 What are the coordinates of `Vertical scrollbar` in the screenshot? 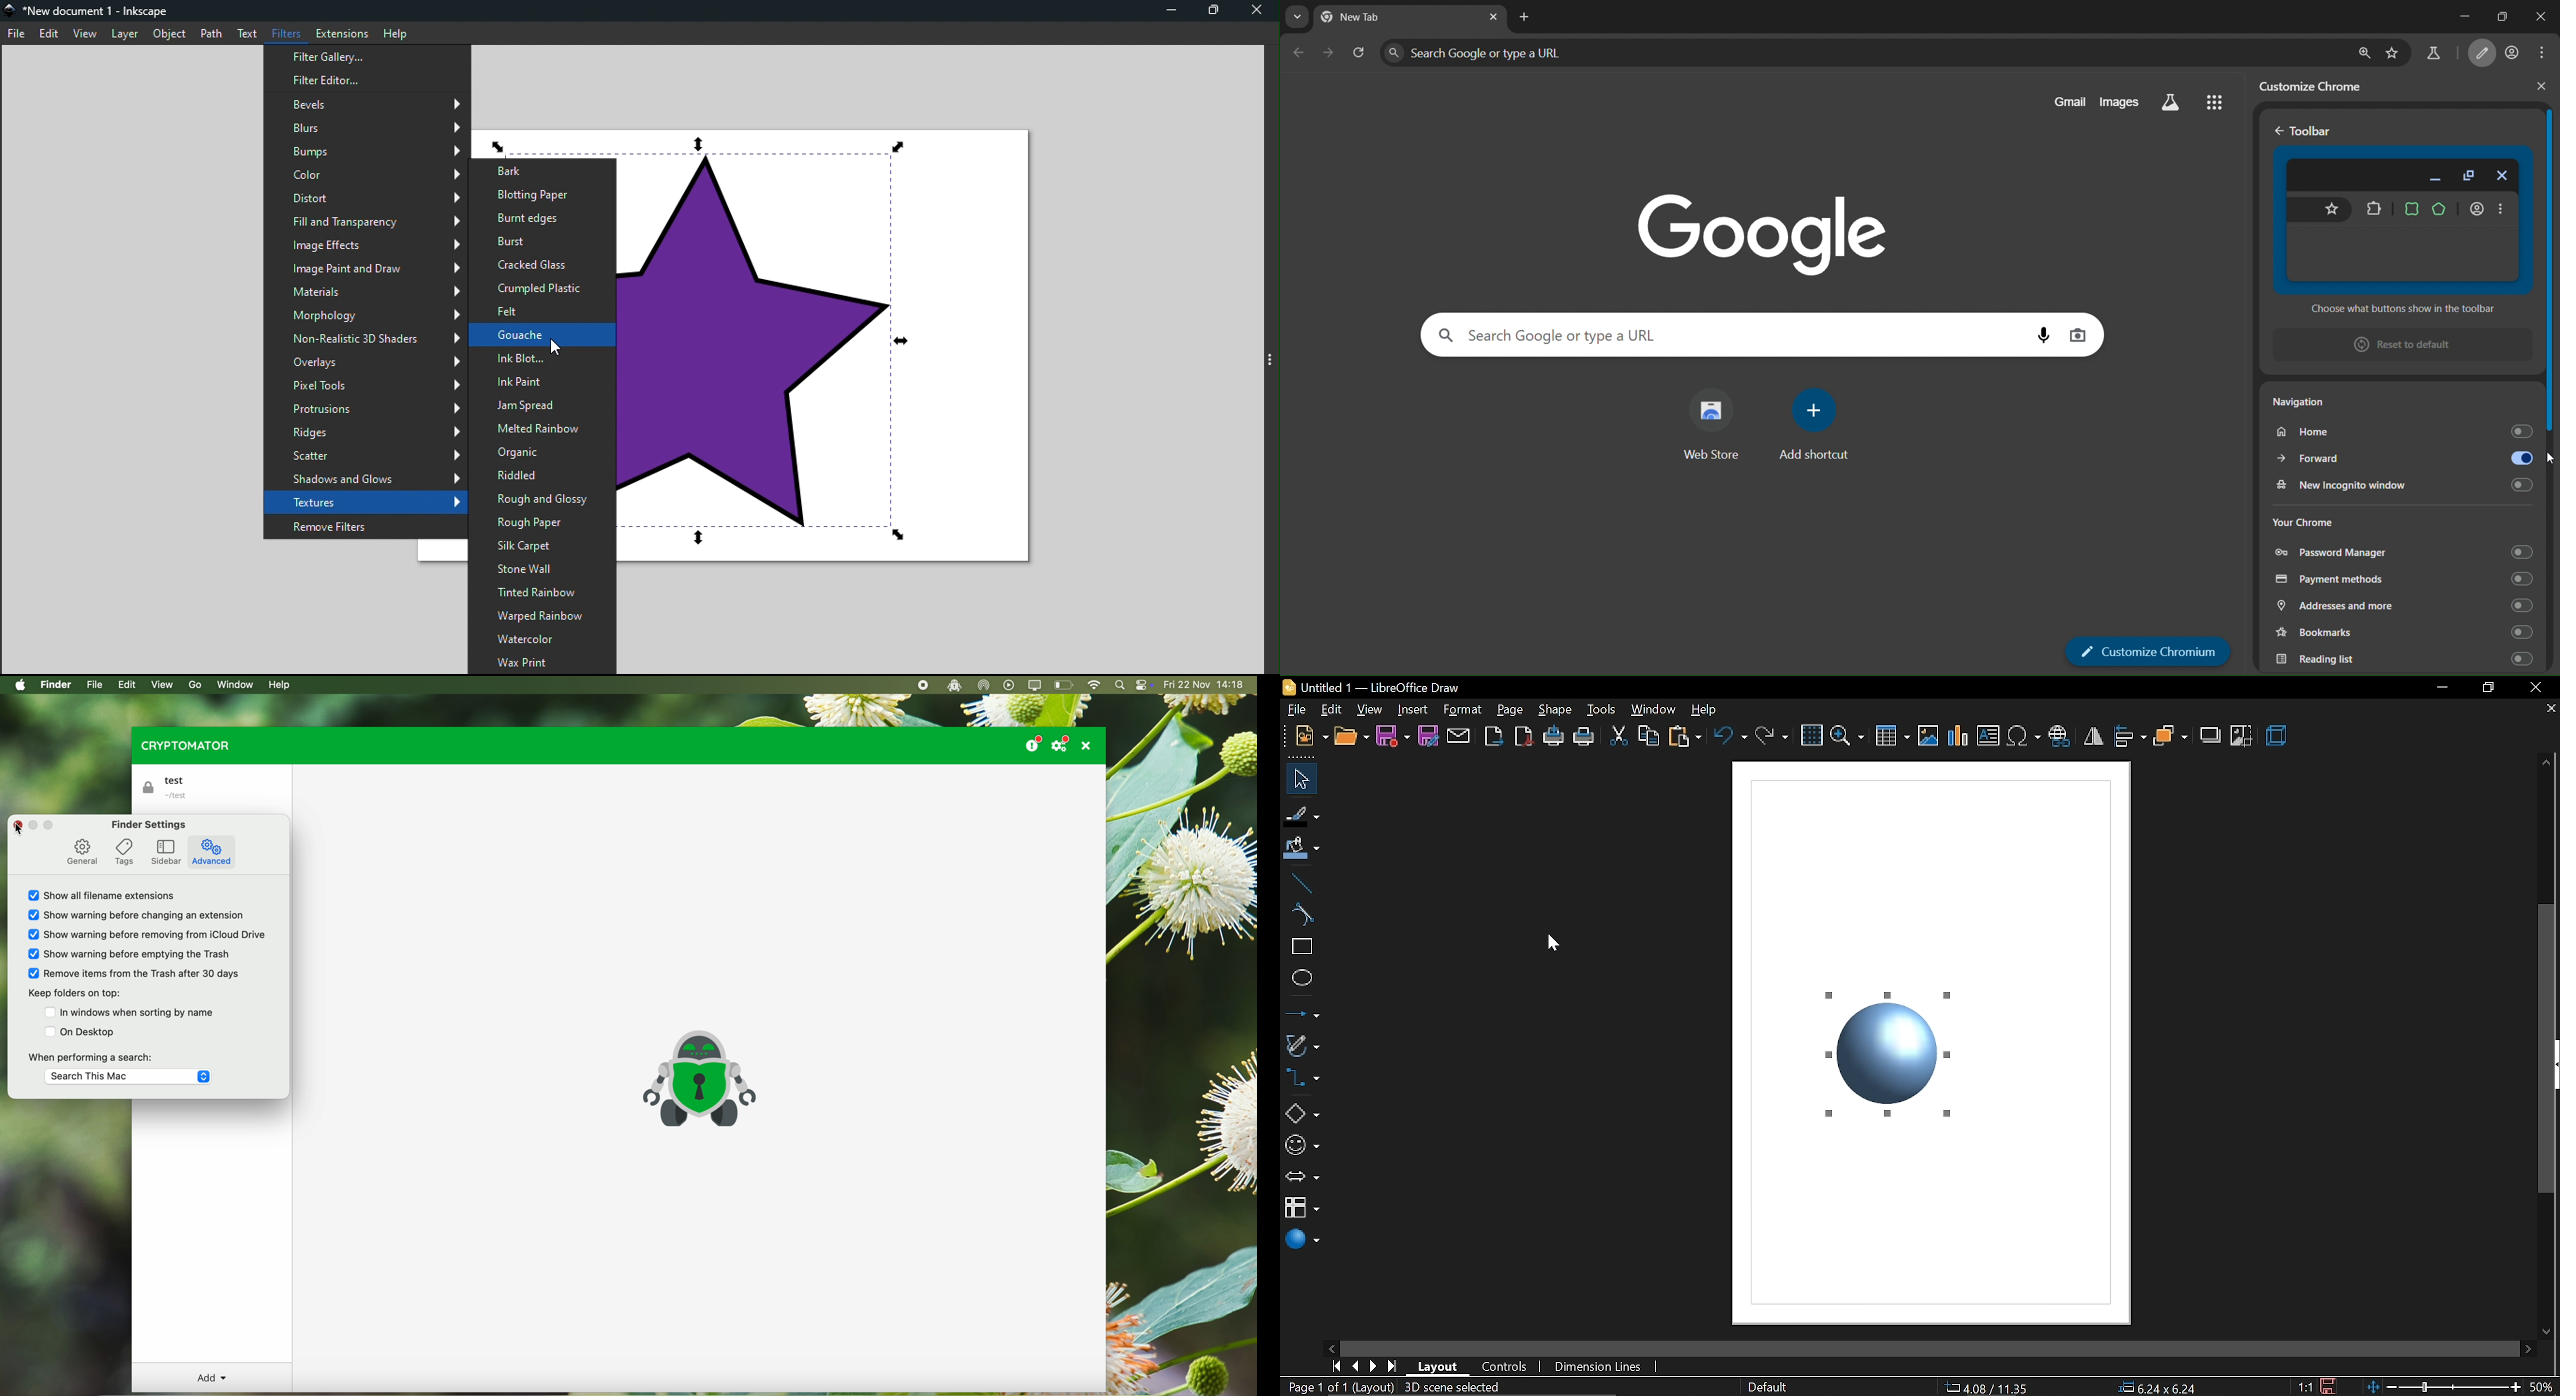 It's located at (2550, 1050).